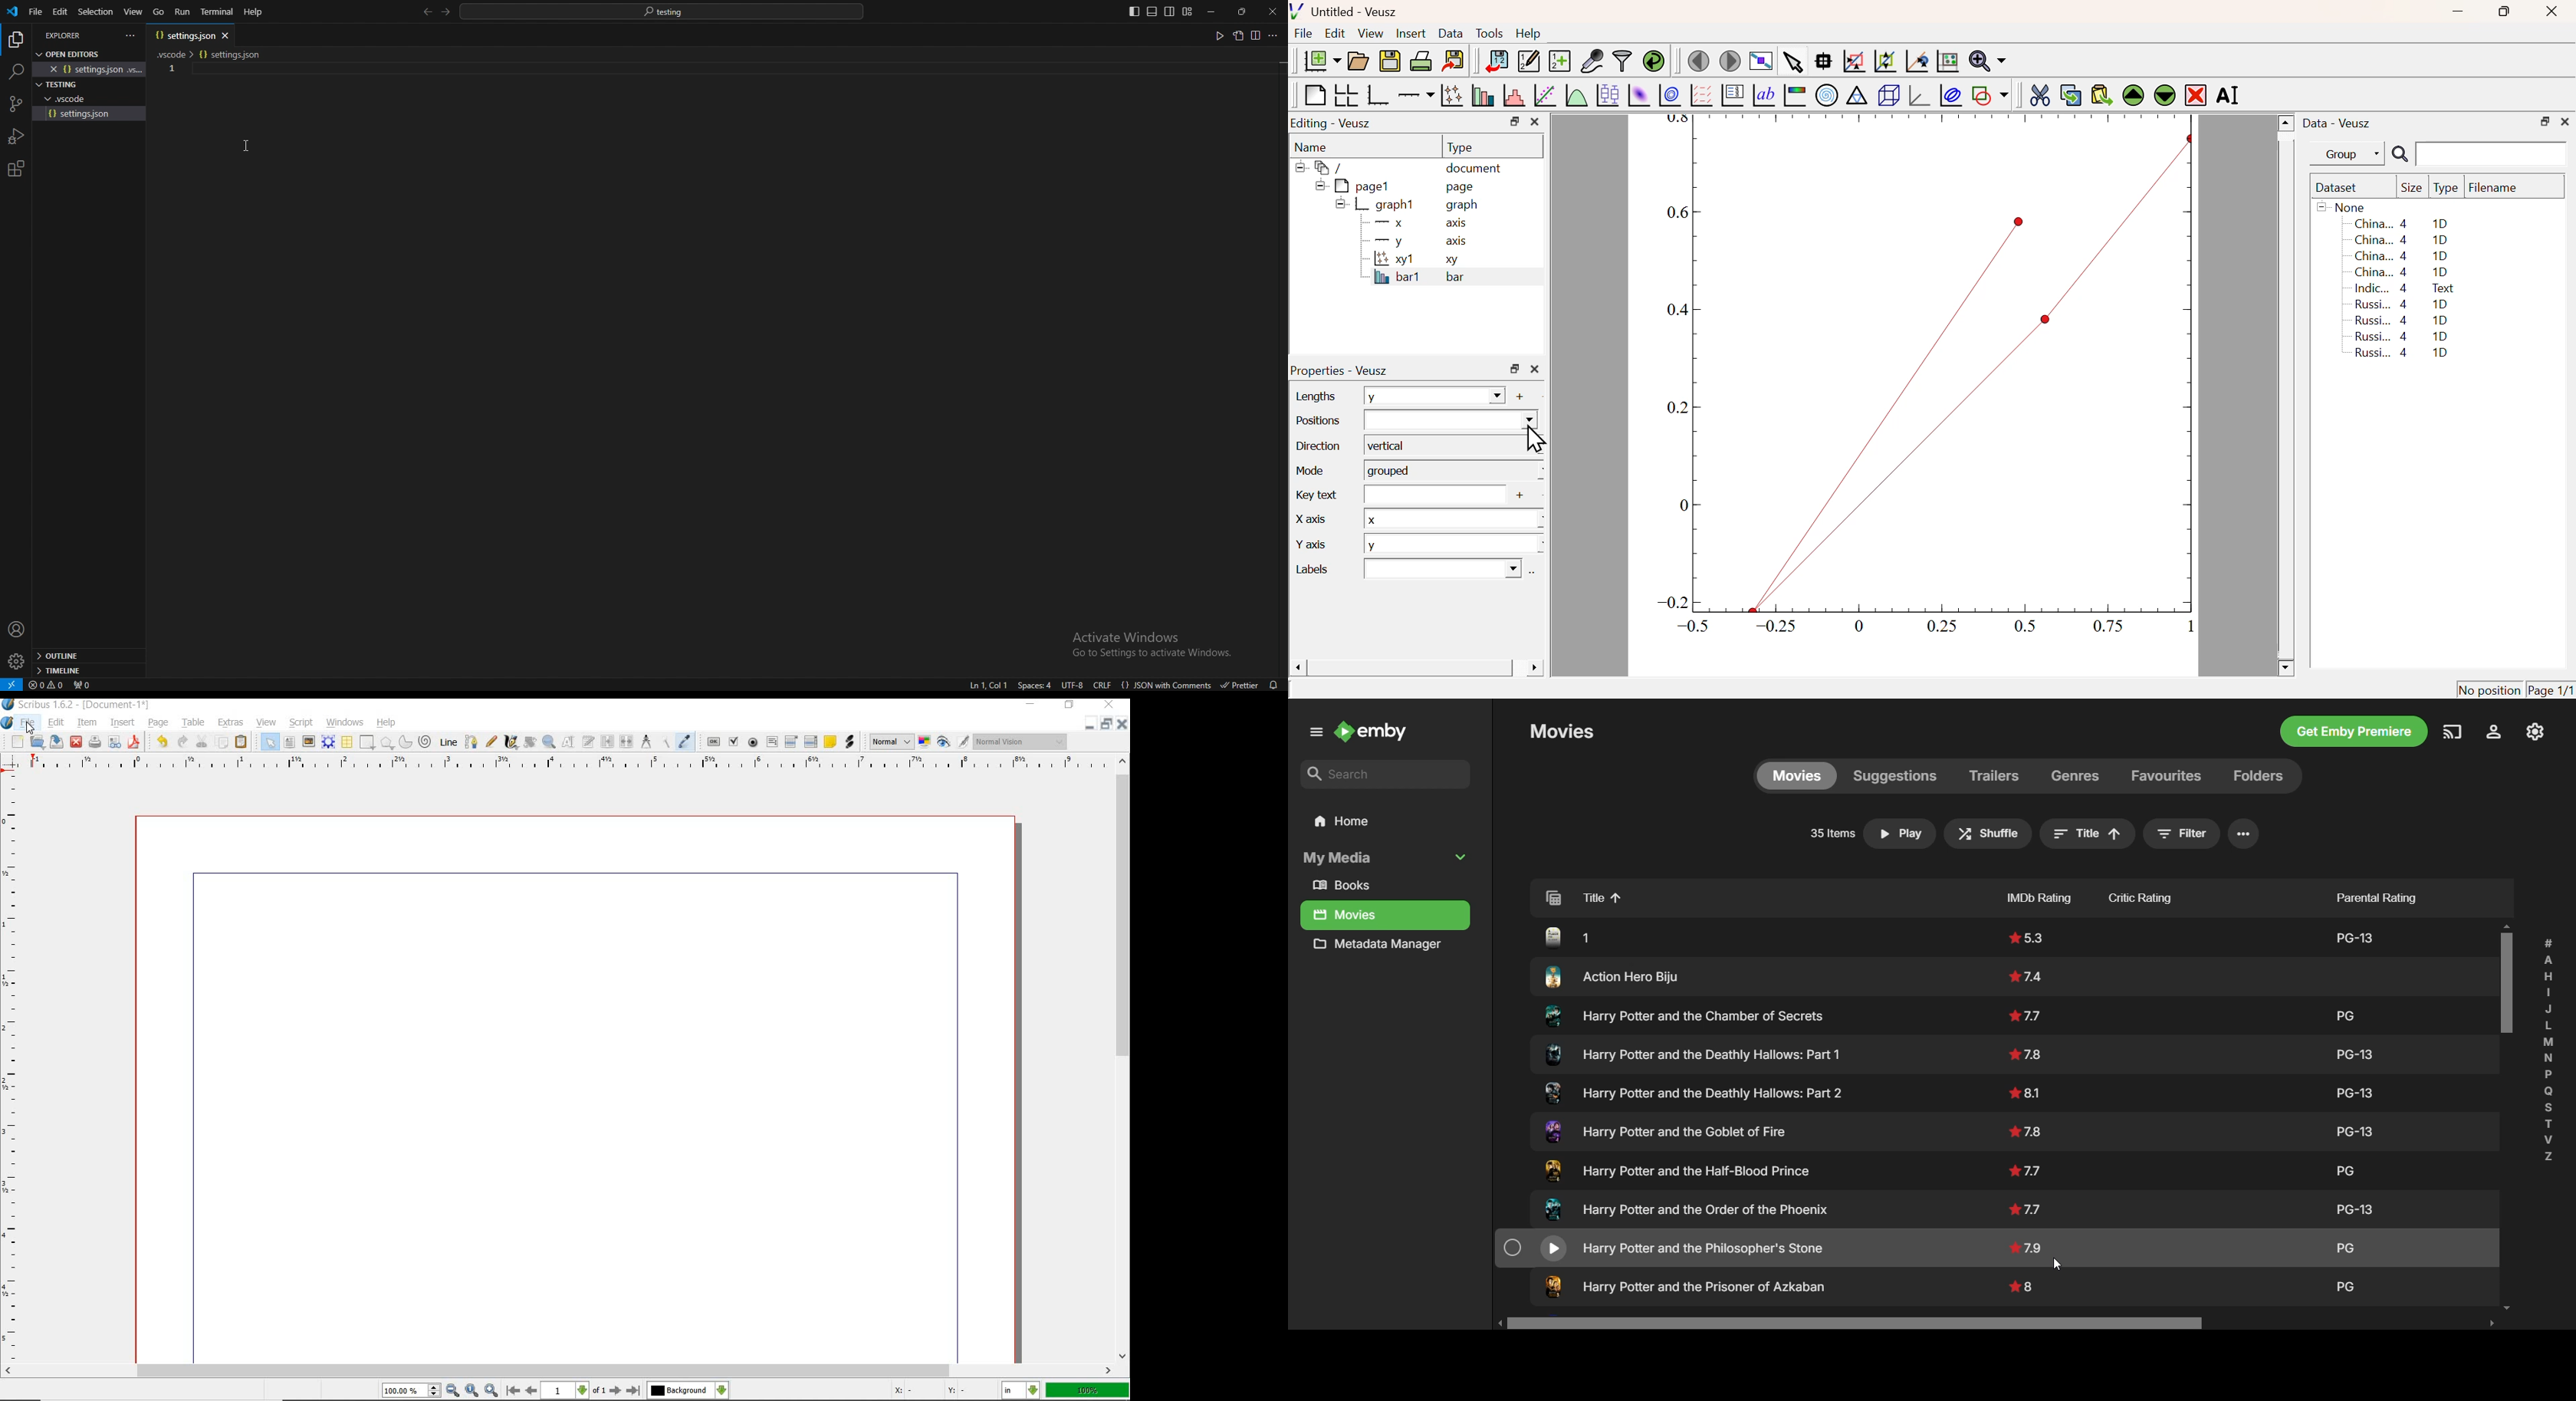  I want to click on toggle color management, so click(924, 743).